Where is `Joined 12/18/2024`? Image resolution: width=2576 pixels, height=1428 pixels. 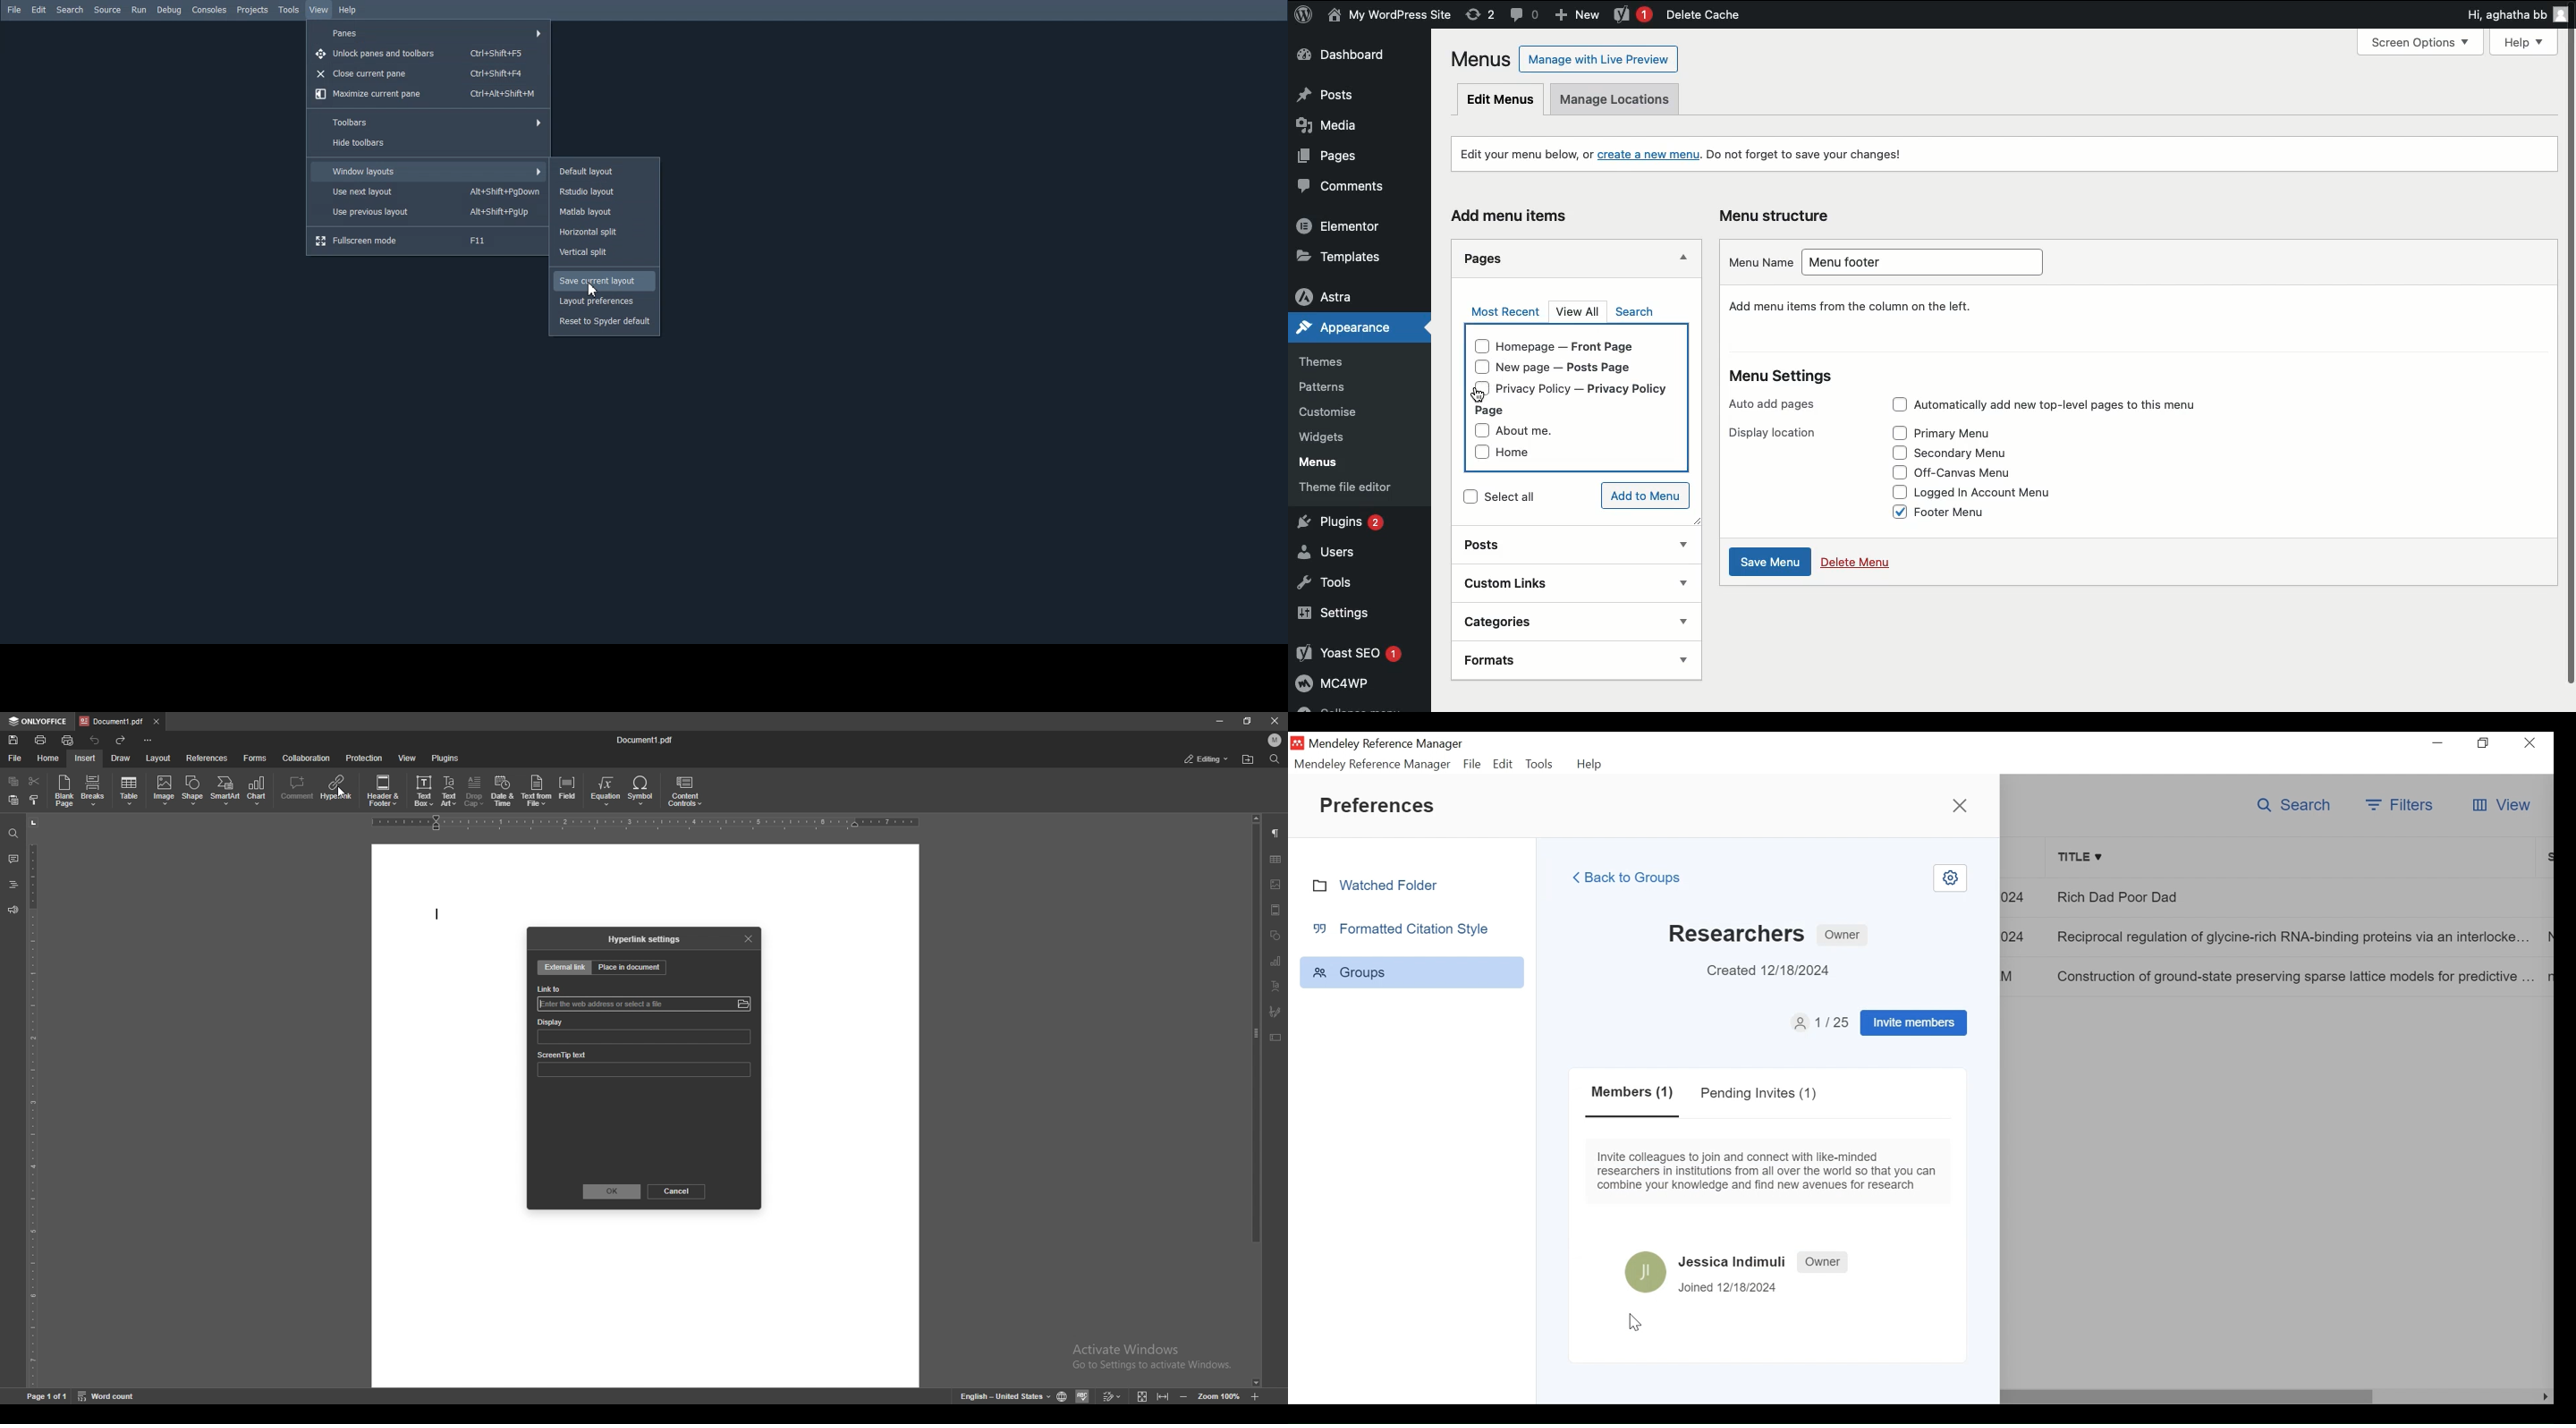 Joined 12/18/2024 is located at coordinates (1730, 1286).